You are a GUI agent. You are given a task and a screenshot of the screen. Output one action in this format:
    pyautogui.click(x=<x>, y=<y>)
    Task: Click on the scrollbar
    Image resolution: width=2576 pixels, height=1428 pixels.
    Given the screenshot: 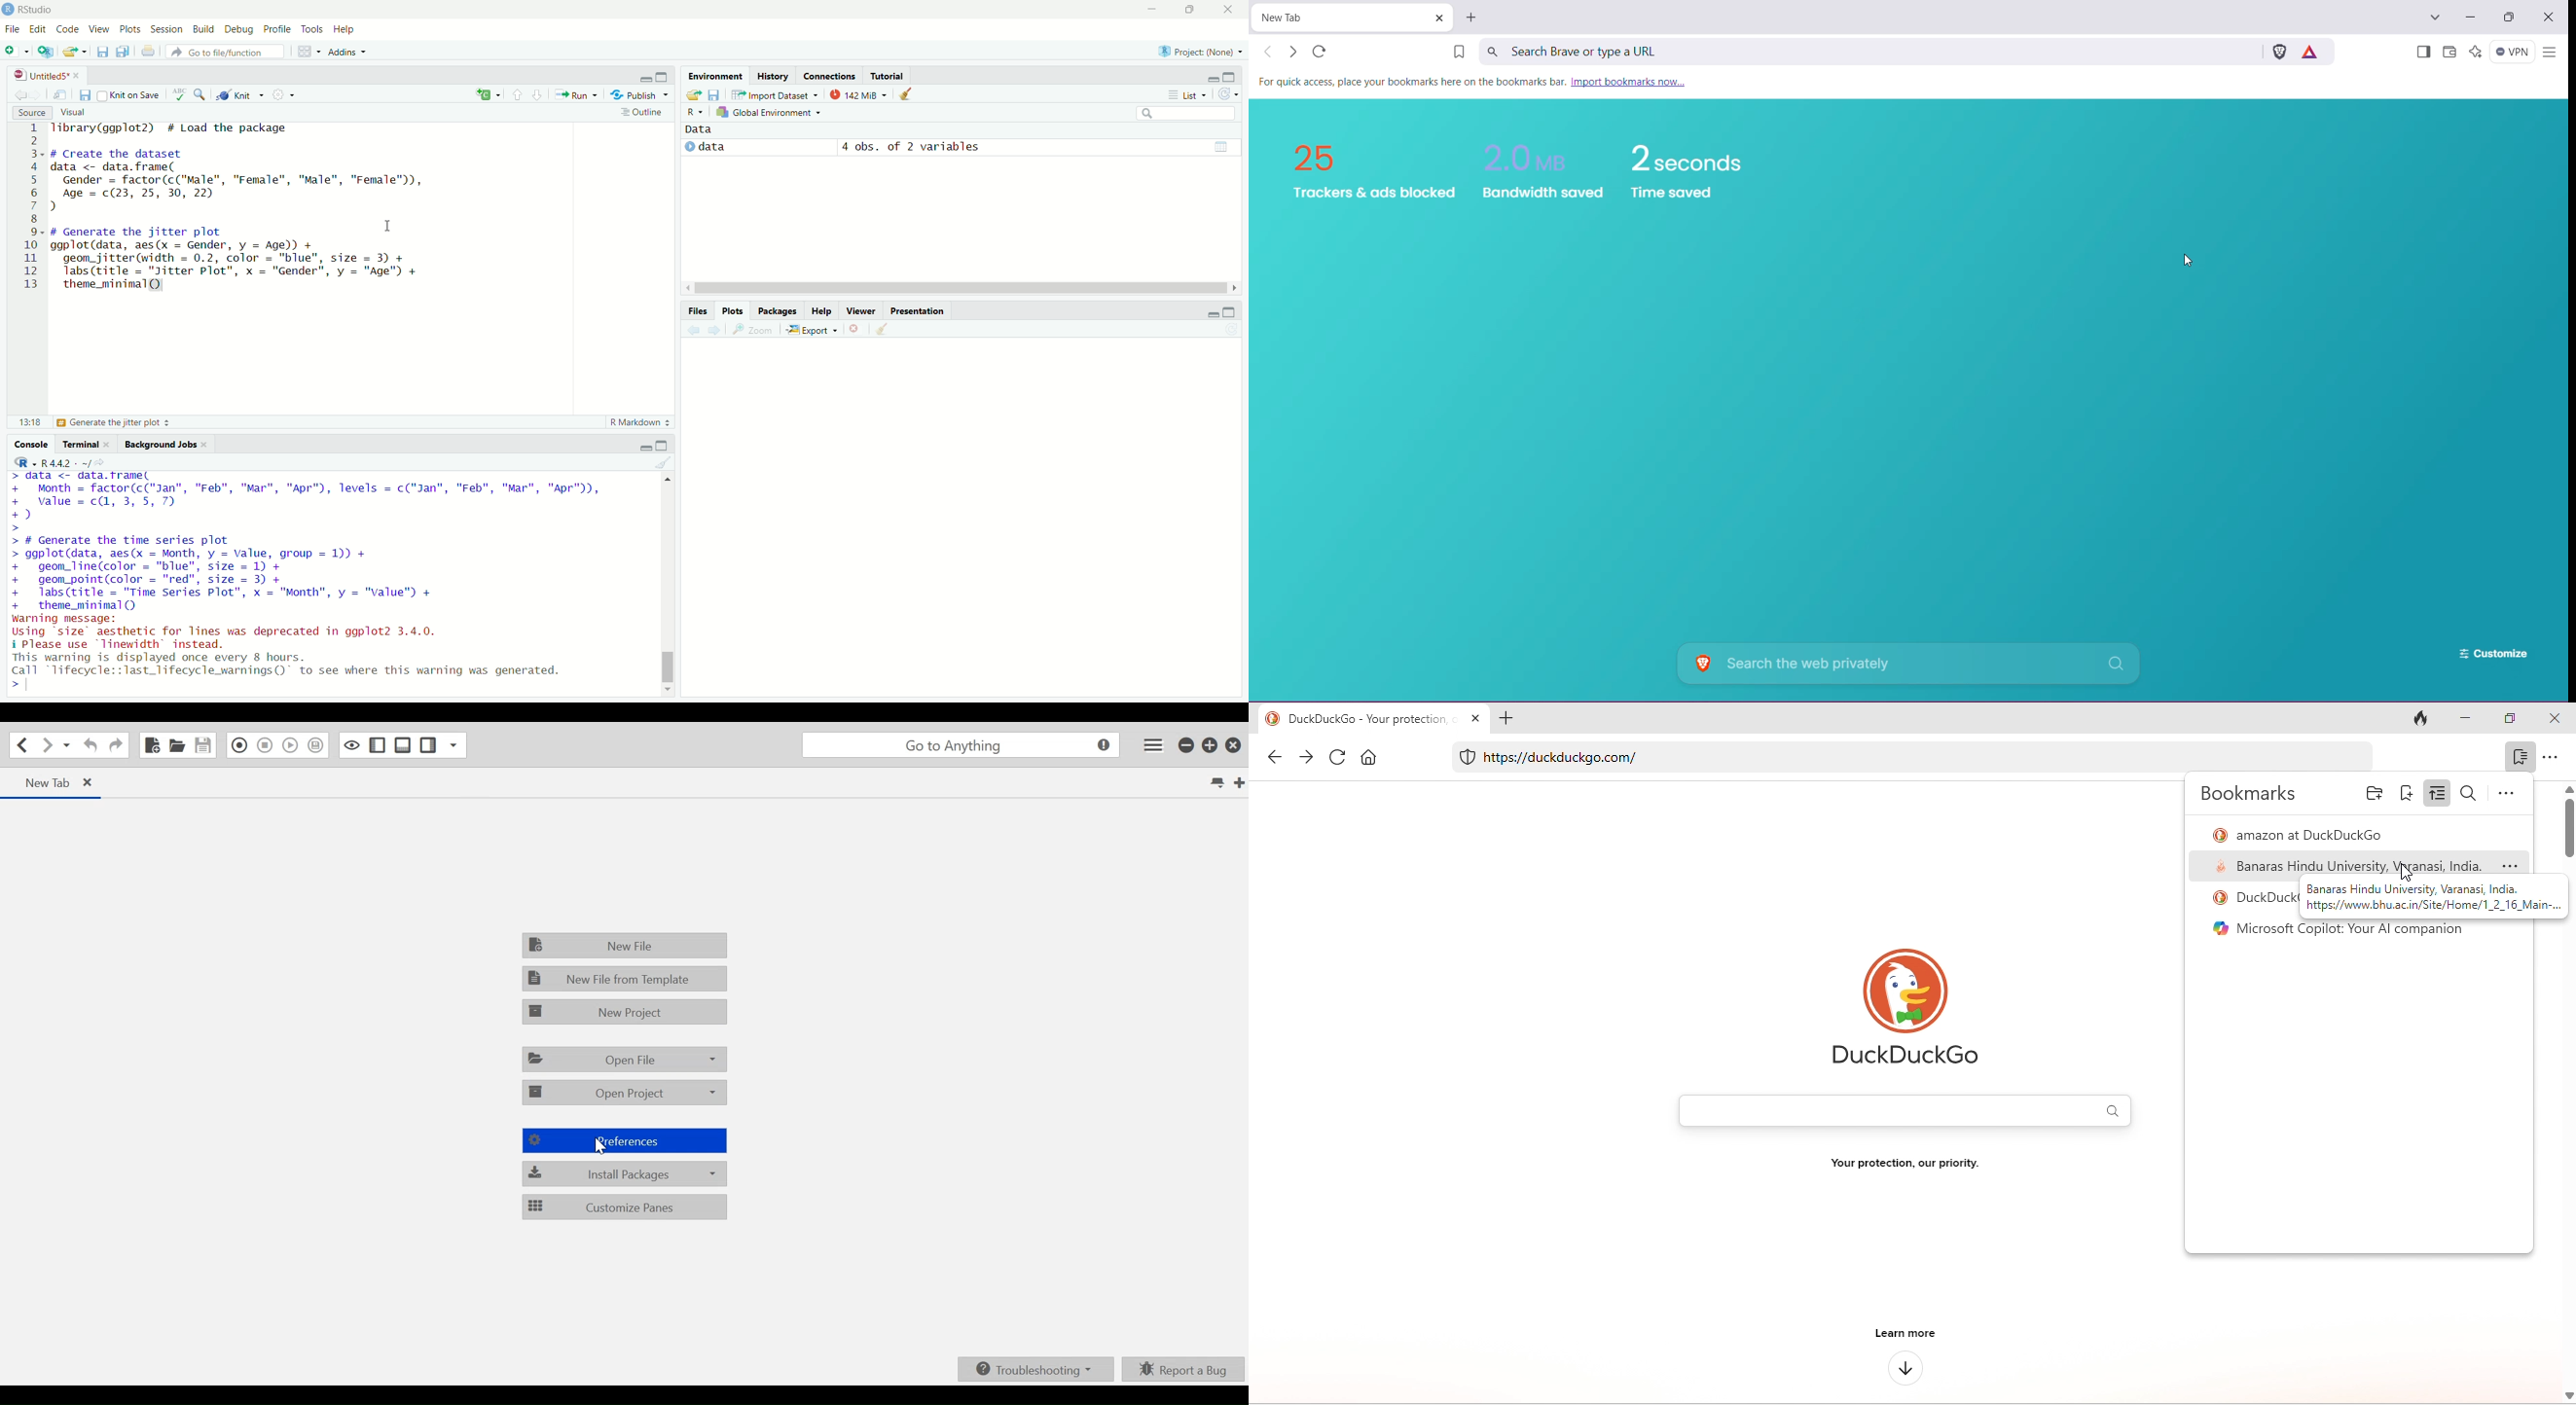 What is the action you would take?
    pyautogui.click(x=667, y=586)
    